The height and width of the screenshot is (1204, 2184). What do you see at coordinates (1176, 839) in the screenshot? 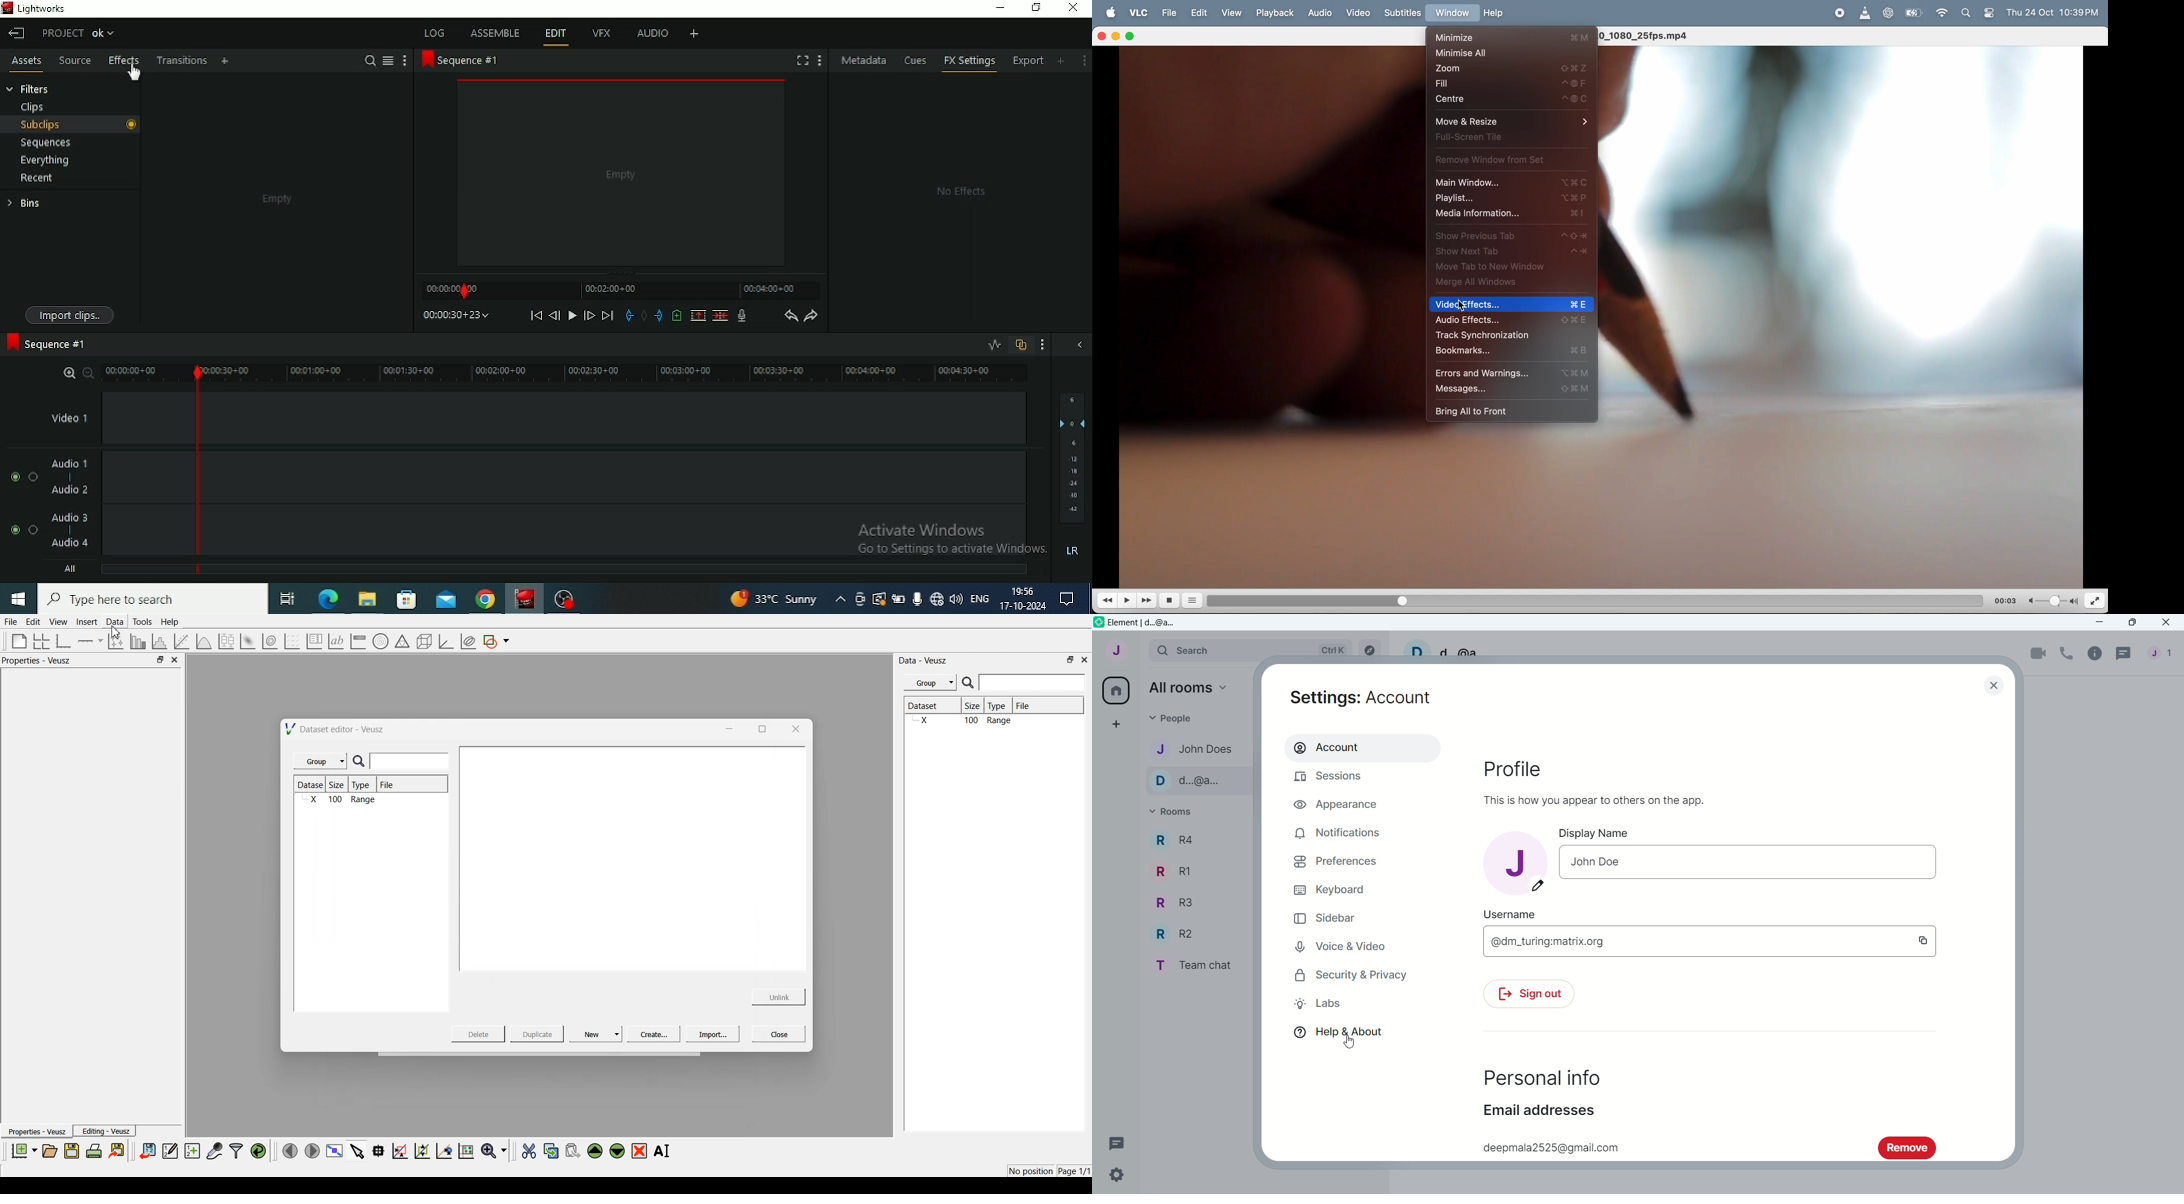
I see `Room R4` at bounding box center [1176, 839].